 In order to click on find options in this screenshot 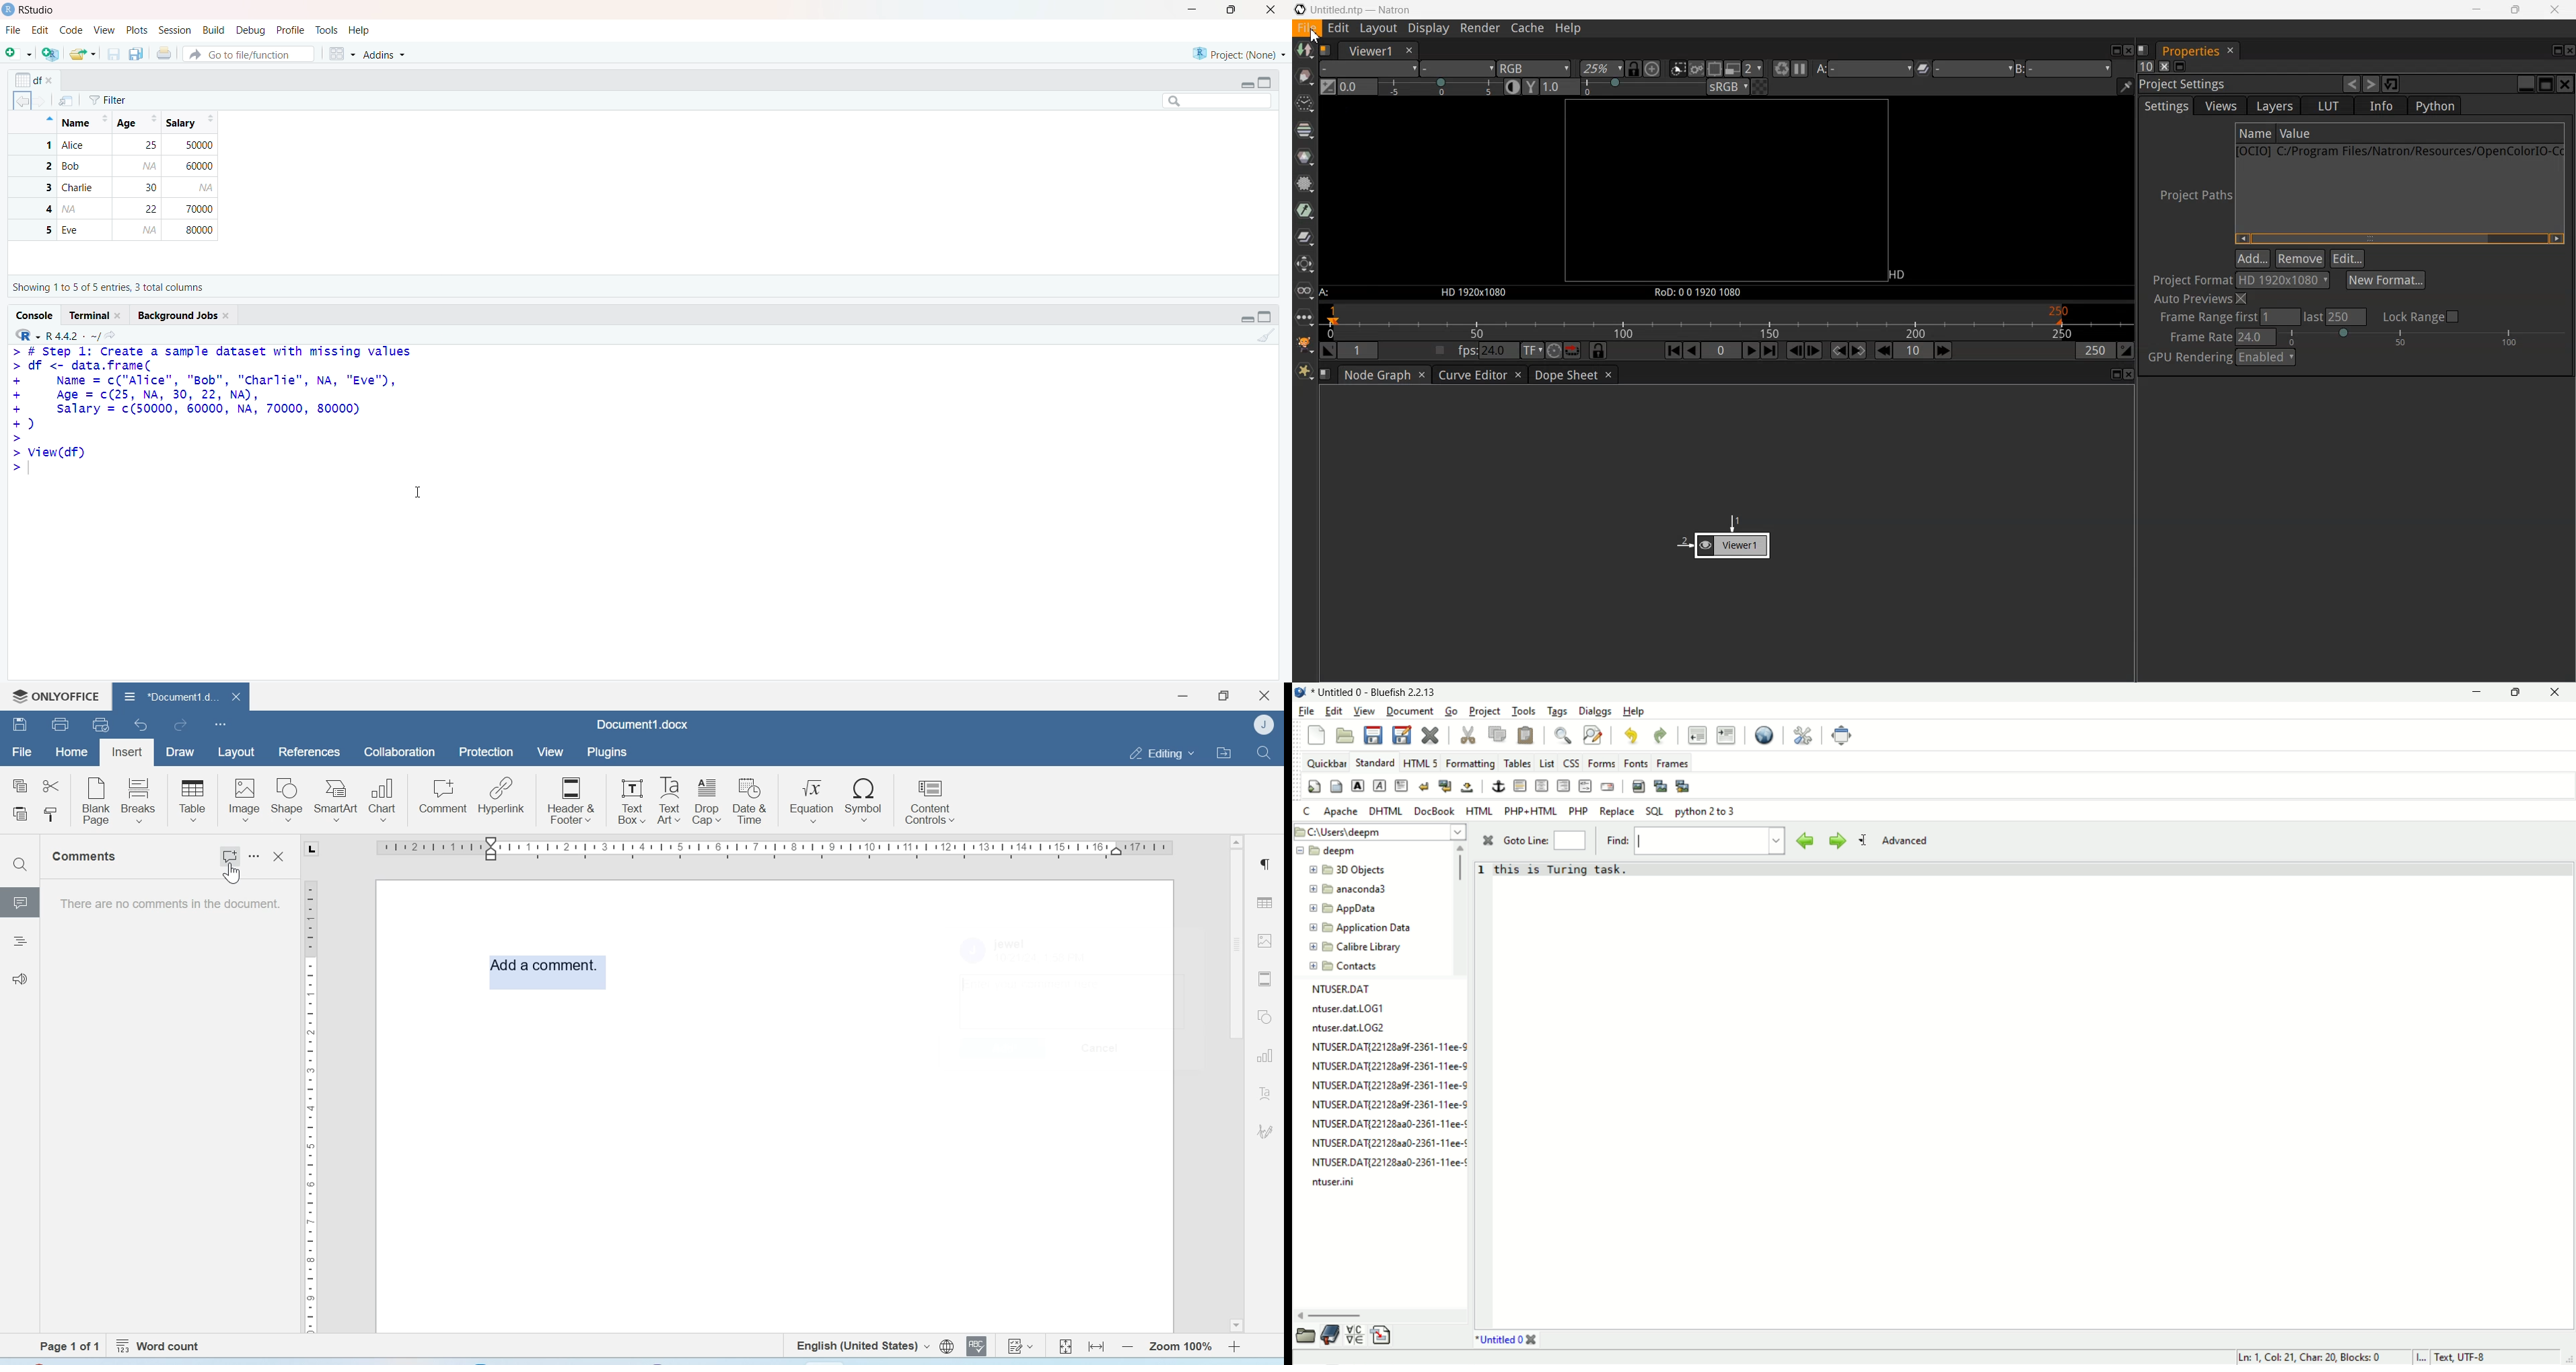, I will do `click(1861, 839)`.